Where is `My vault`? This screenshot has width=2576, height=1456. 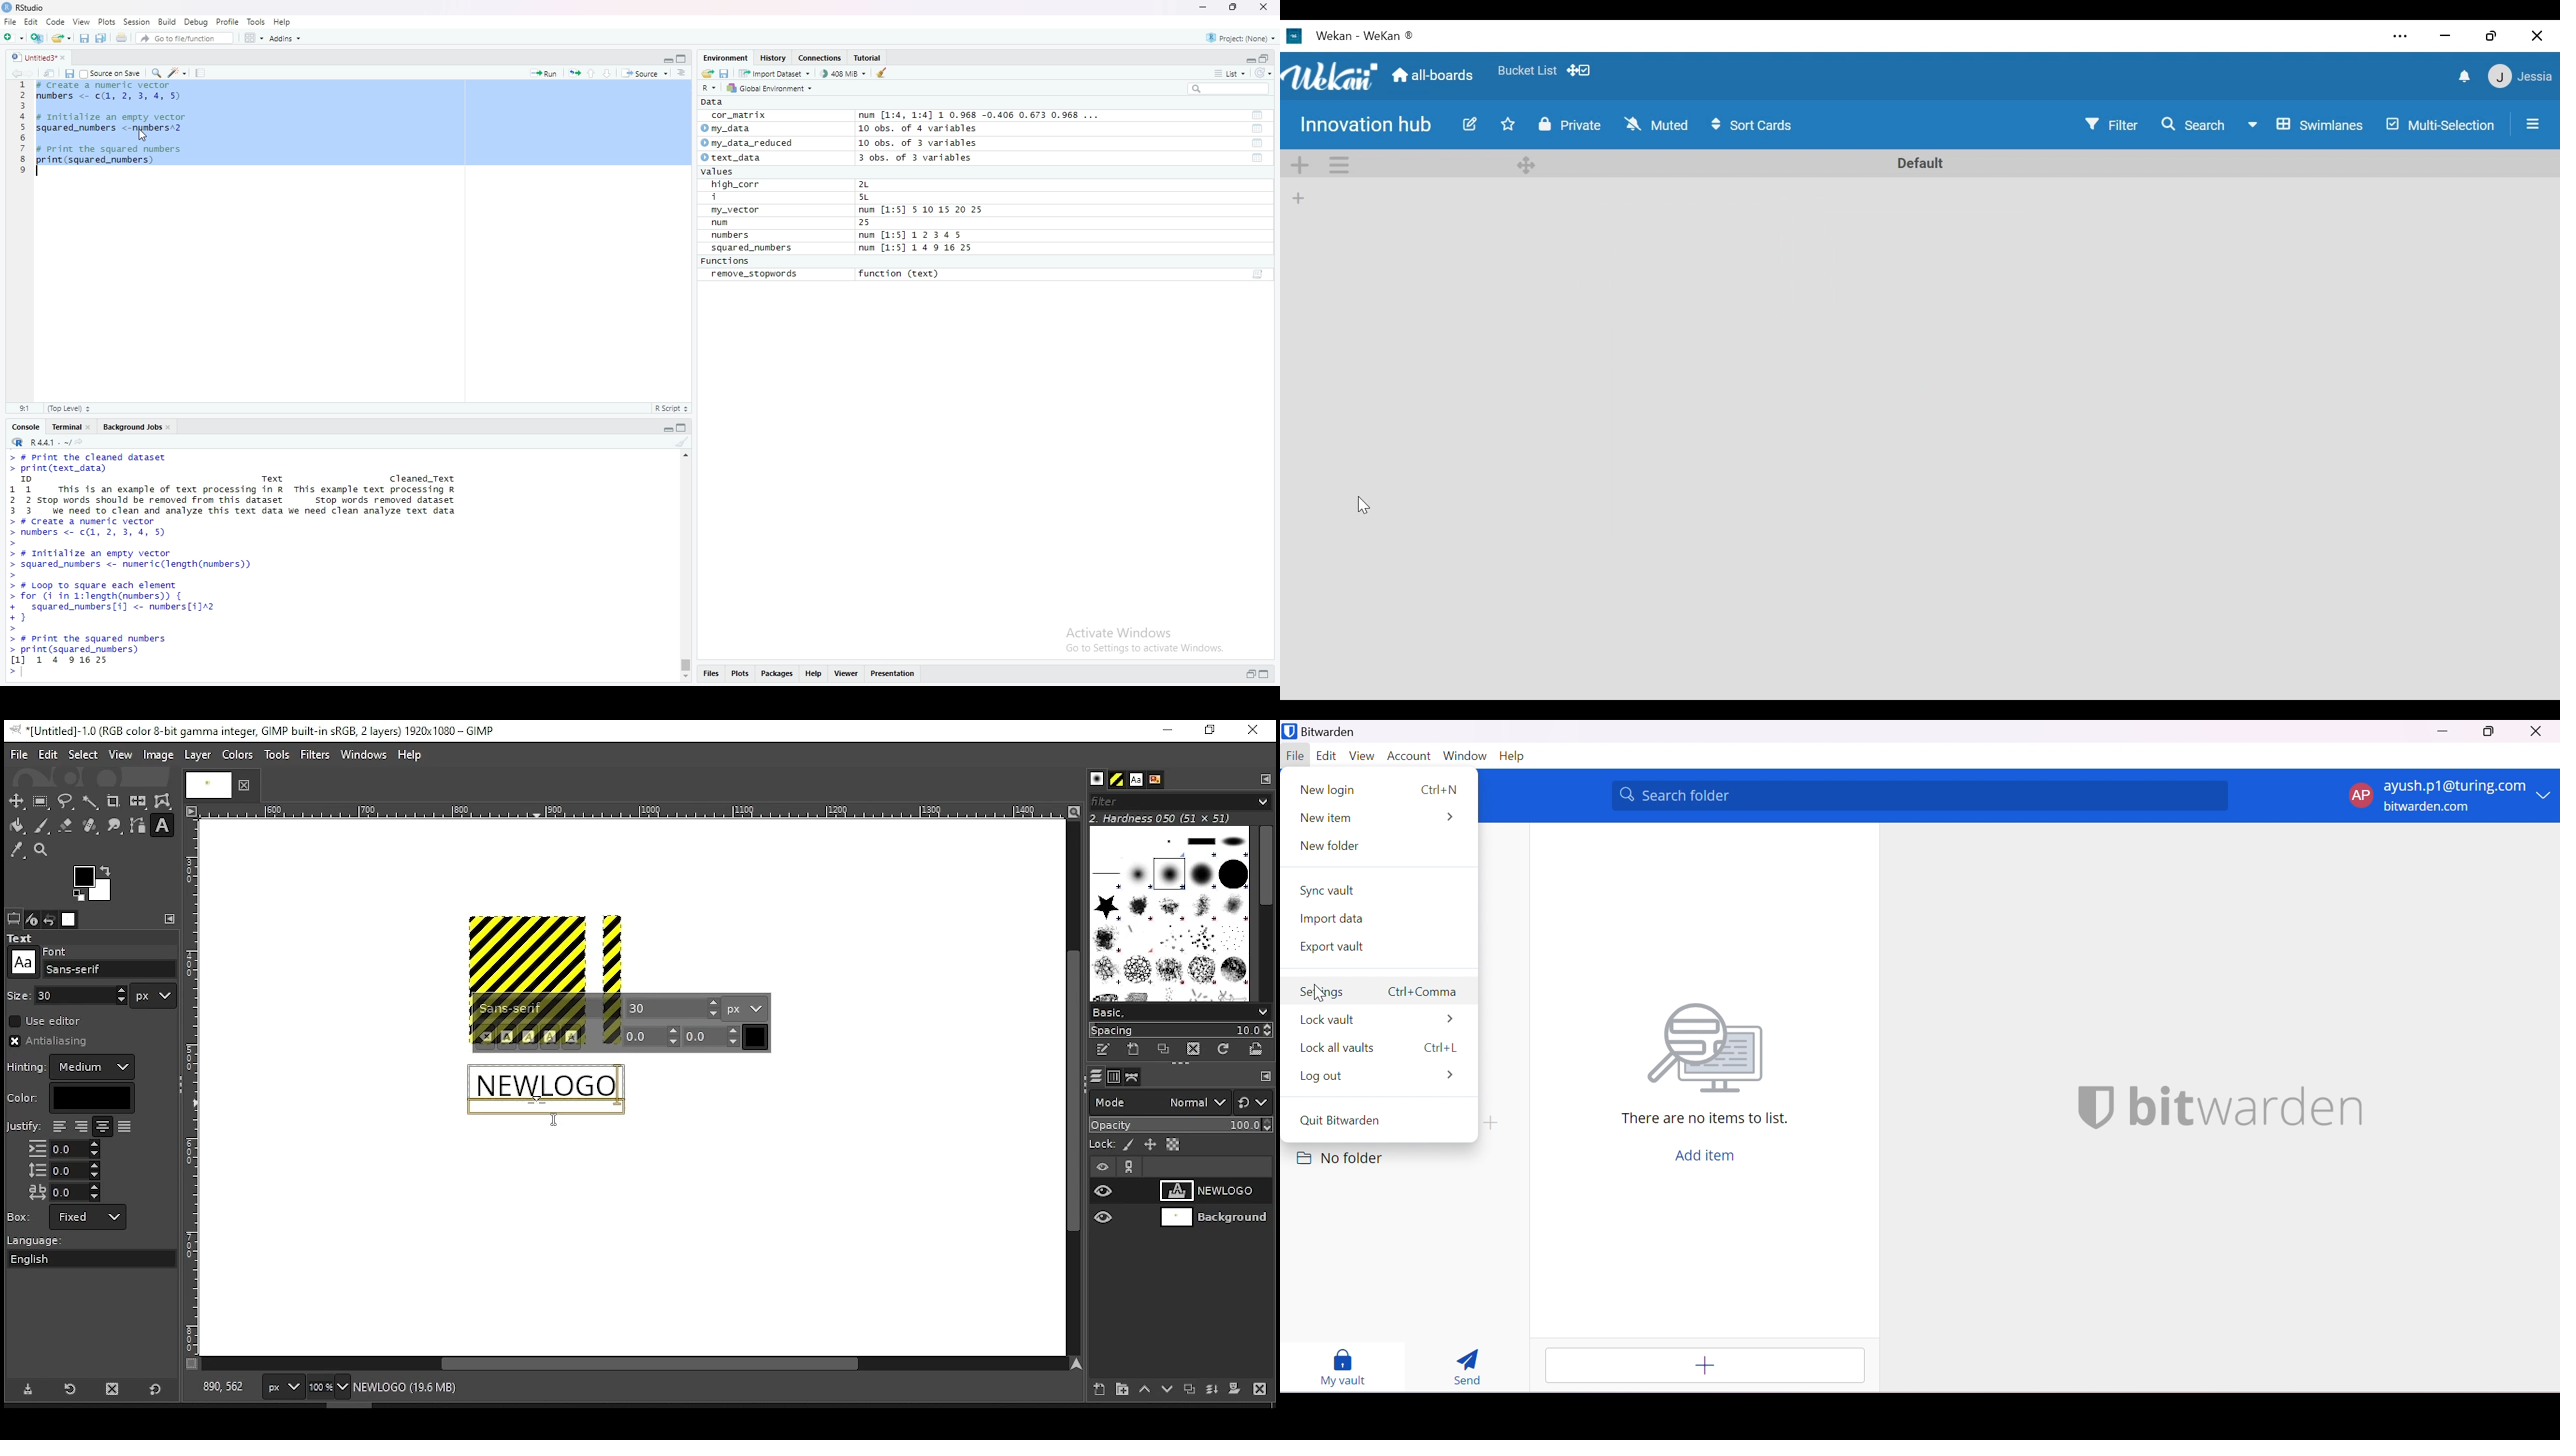
My vault is located at coordinates (1346, 1368).